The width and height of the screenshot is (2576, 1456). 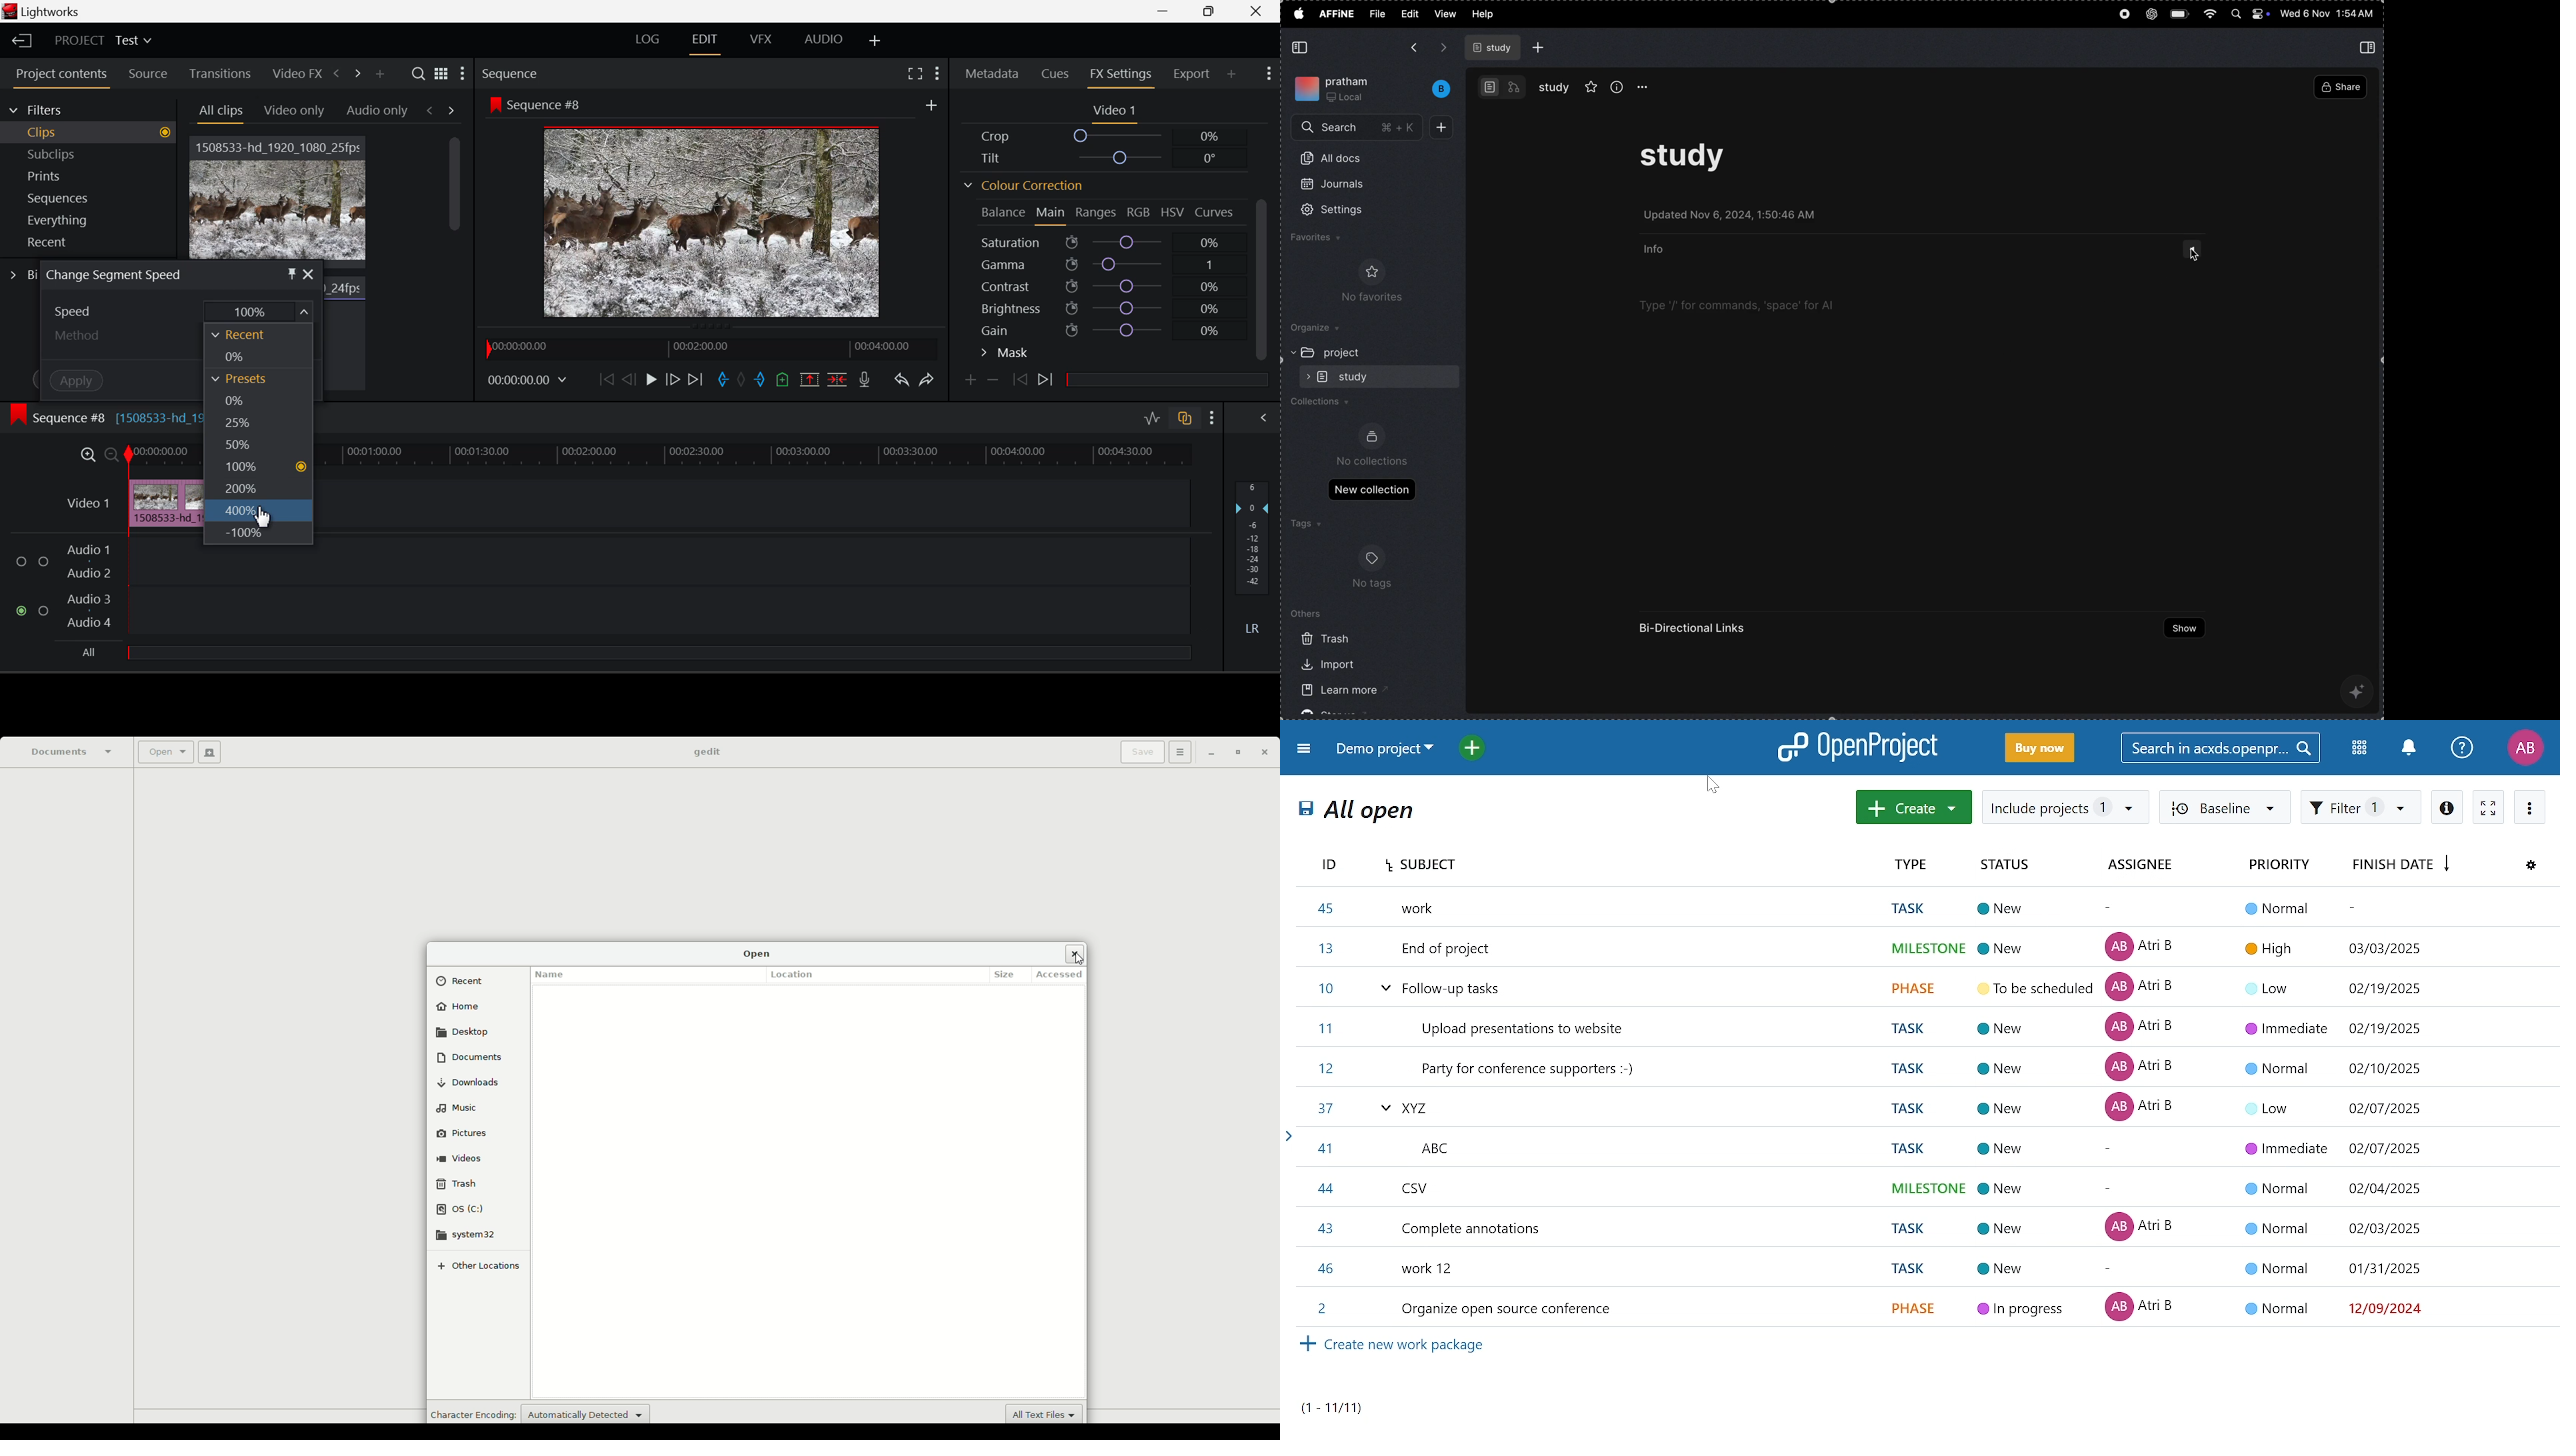 I want to click on add, so click(x=1445, y=128).